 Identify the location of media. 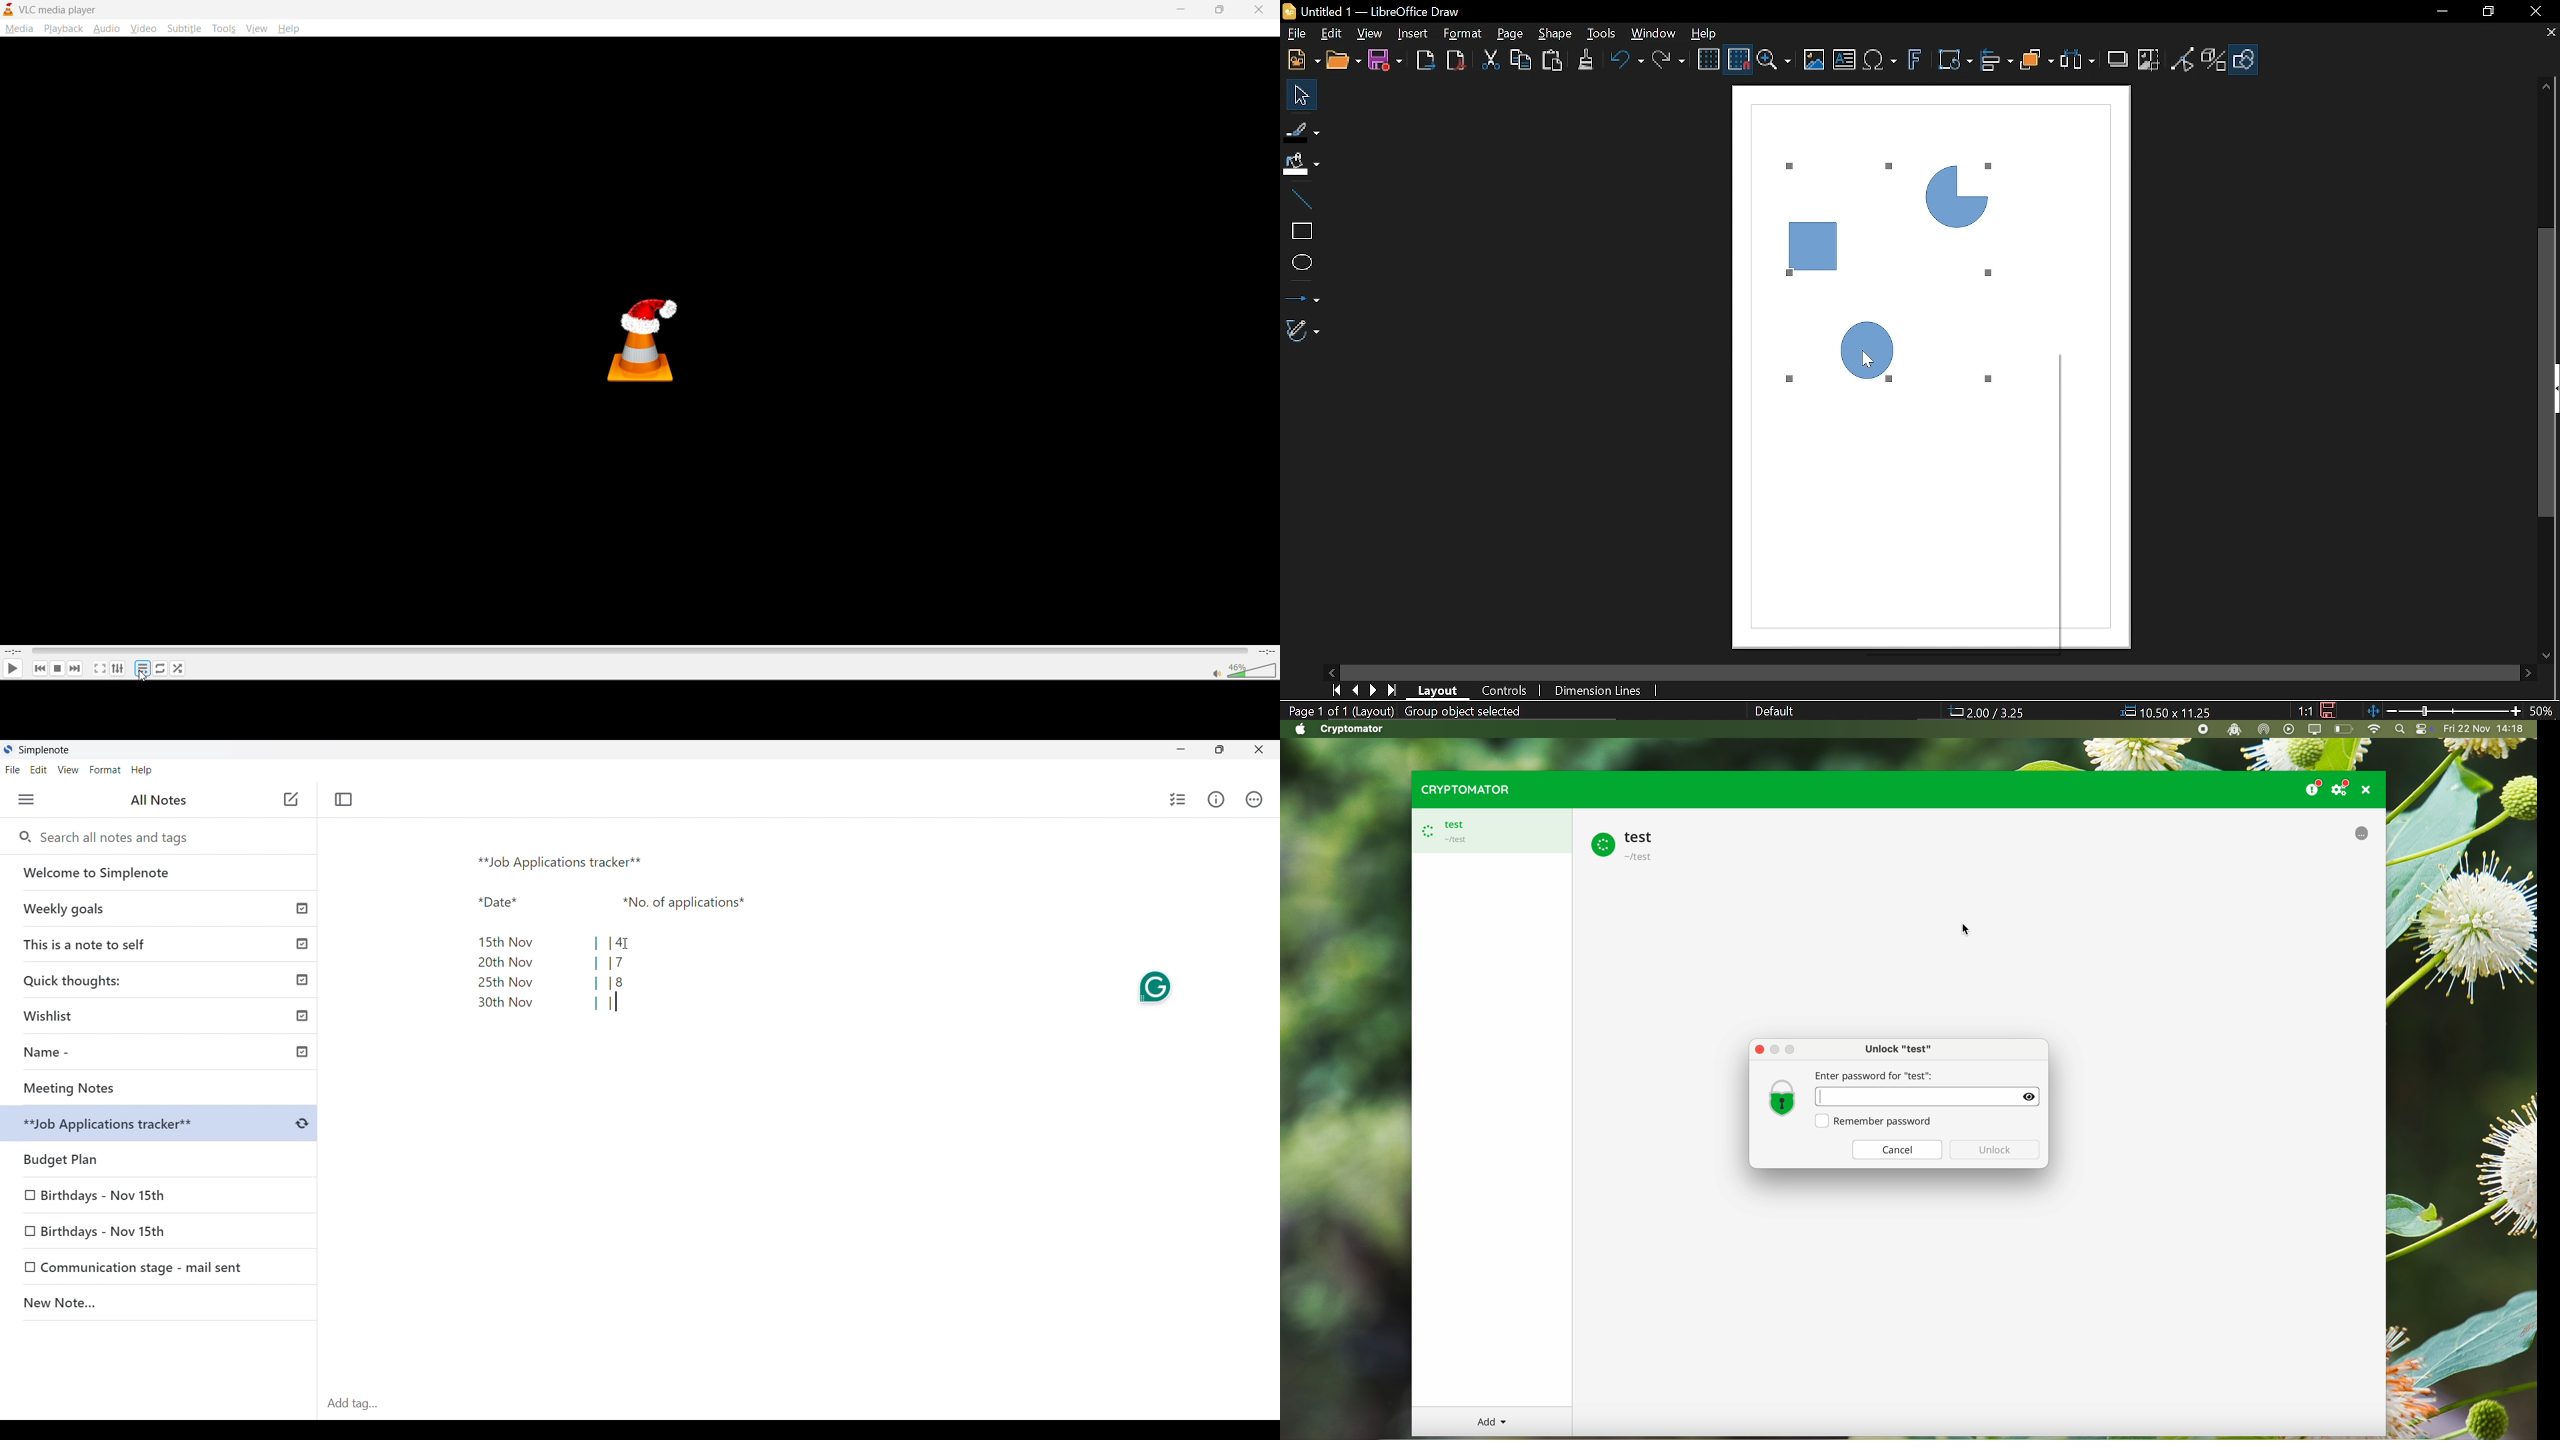
(19, 29).